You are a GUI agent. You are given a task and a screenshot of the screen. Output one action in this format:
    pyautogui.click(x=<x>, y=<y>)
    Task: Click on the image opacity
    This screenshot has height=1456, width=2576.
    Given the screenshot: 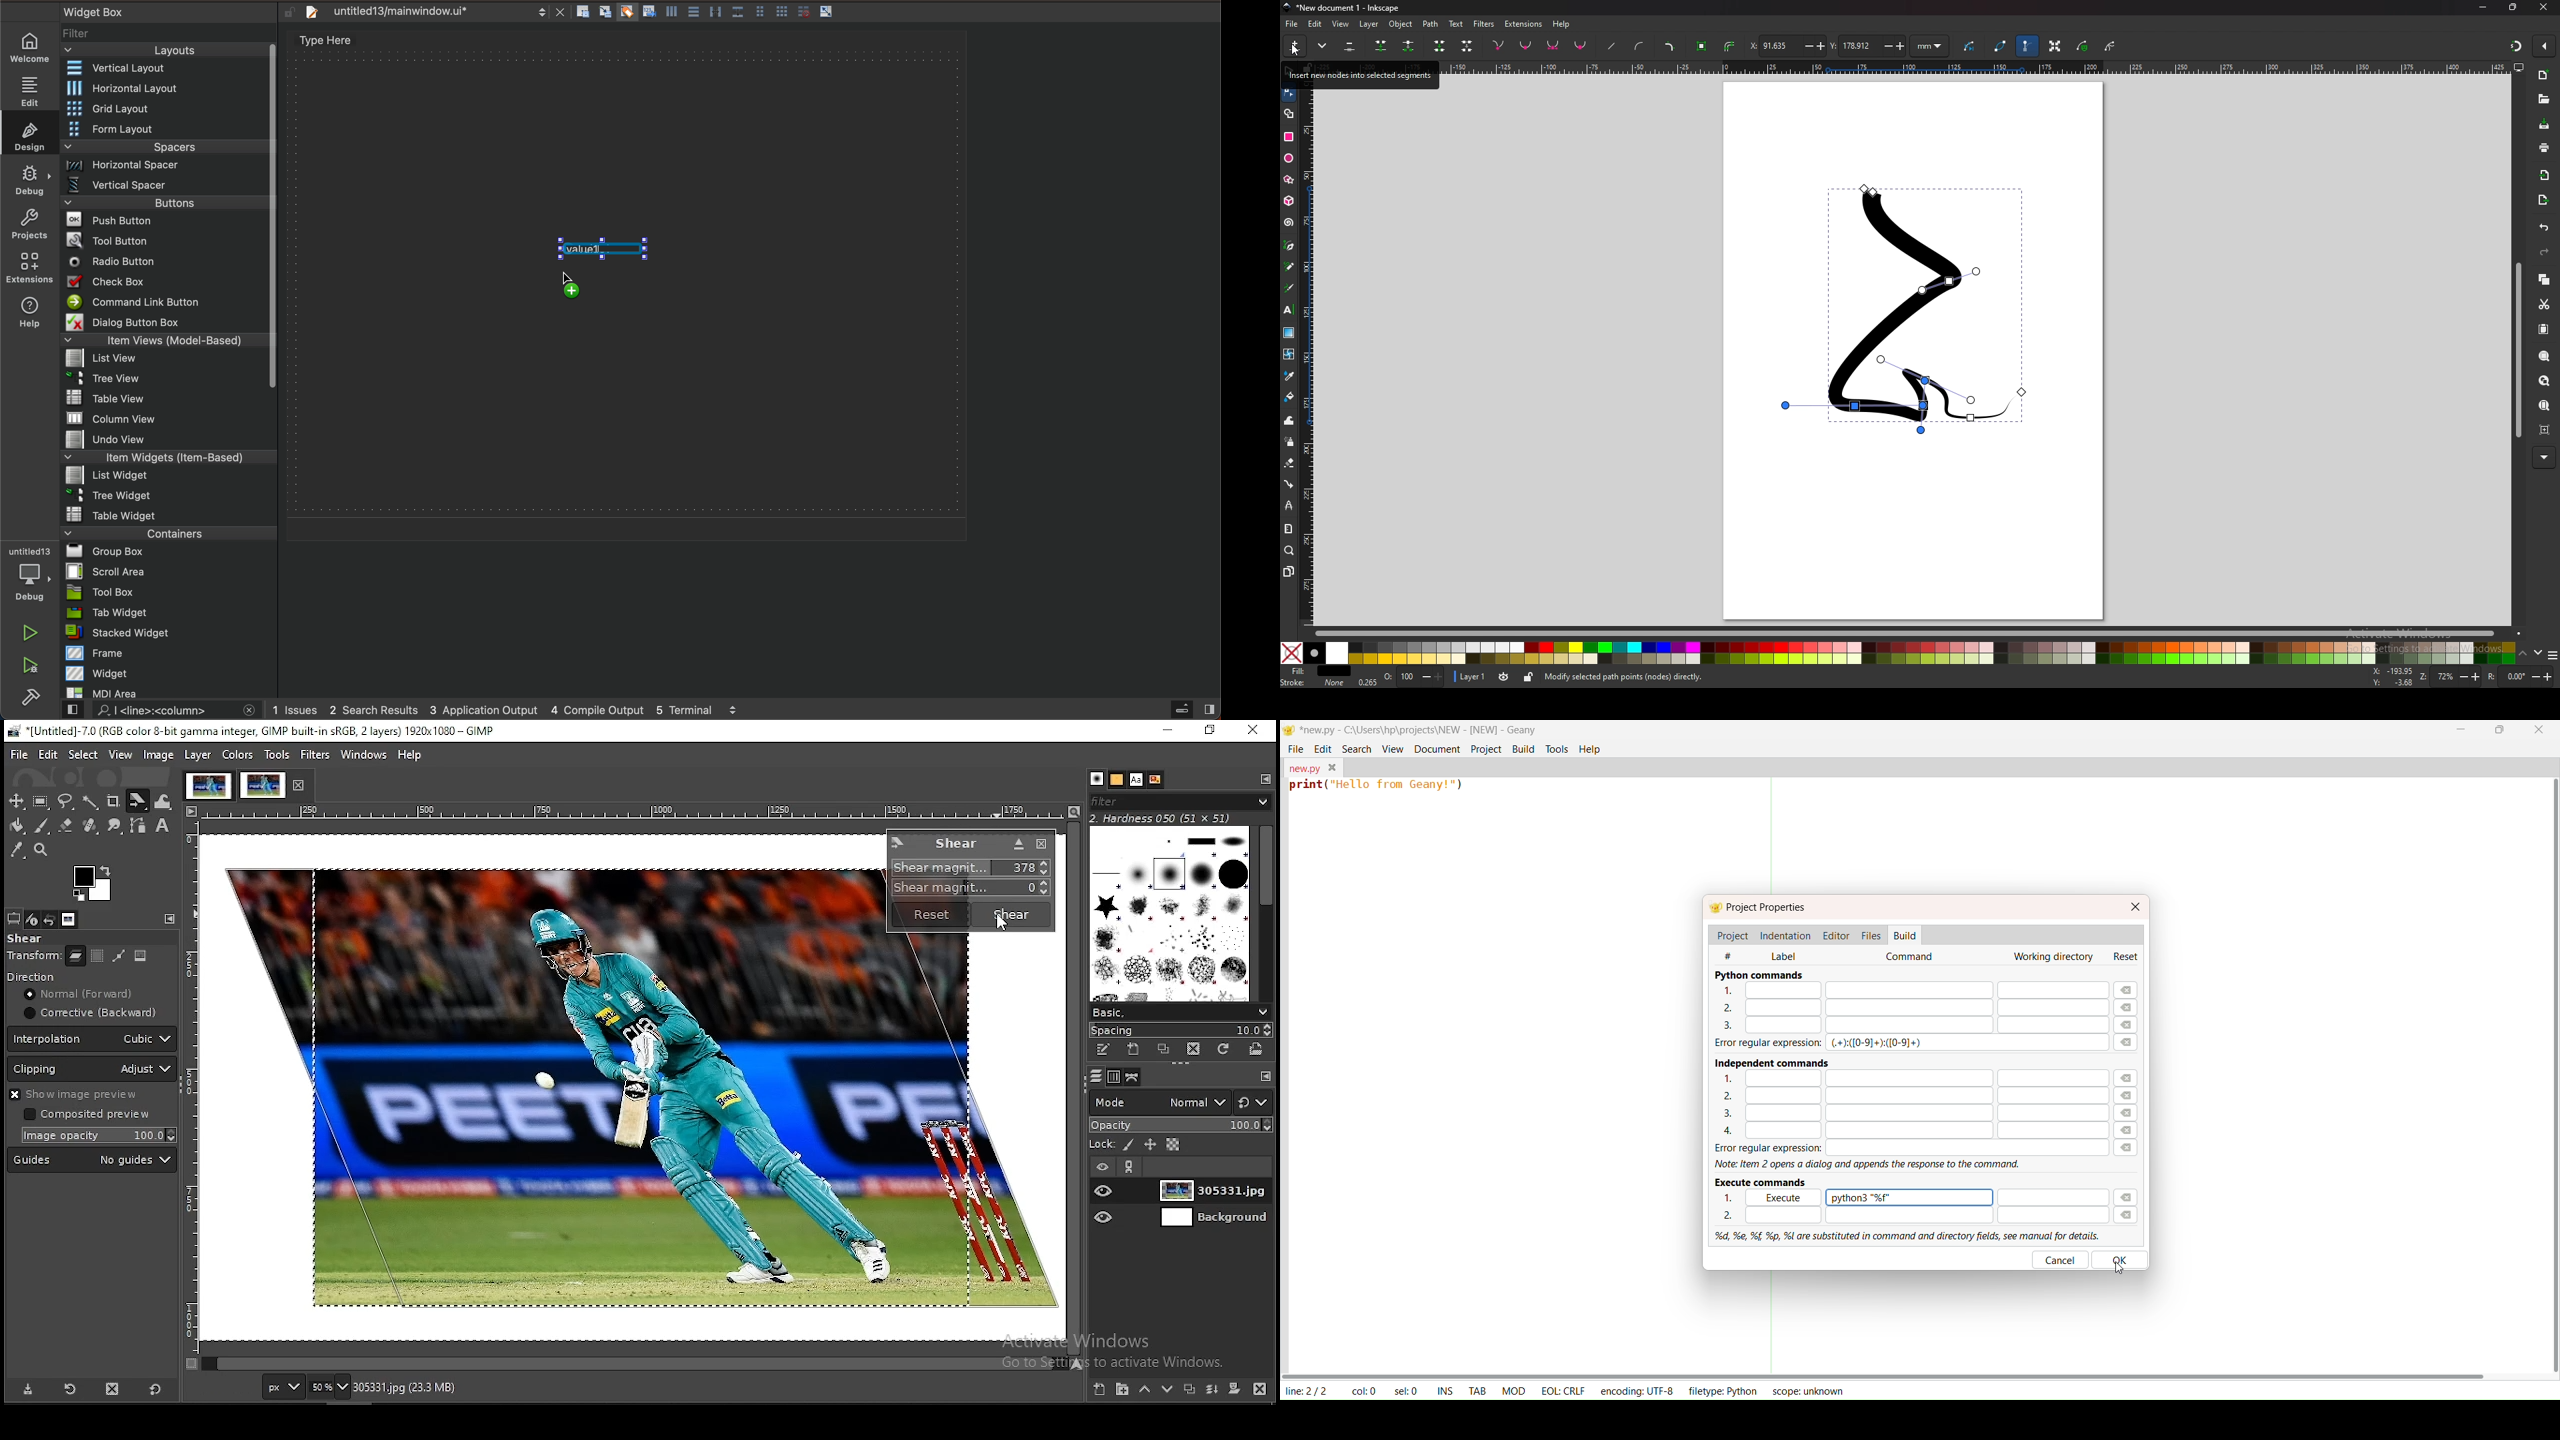 What is the action you would take?
    pyautogui.click(x=96, y=1136)
    